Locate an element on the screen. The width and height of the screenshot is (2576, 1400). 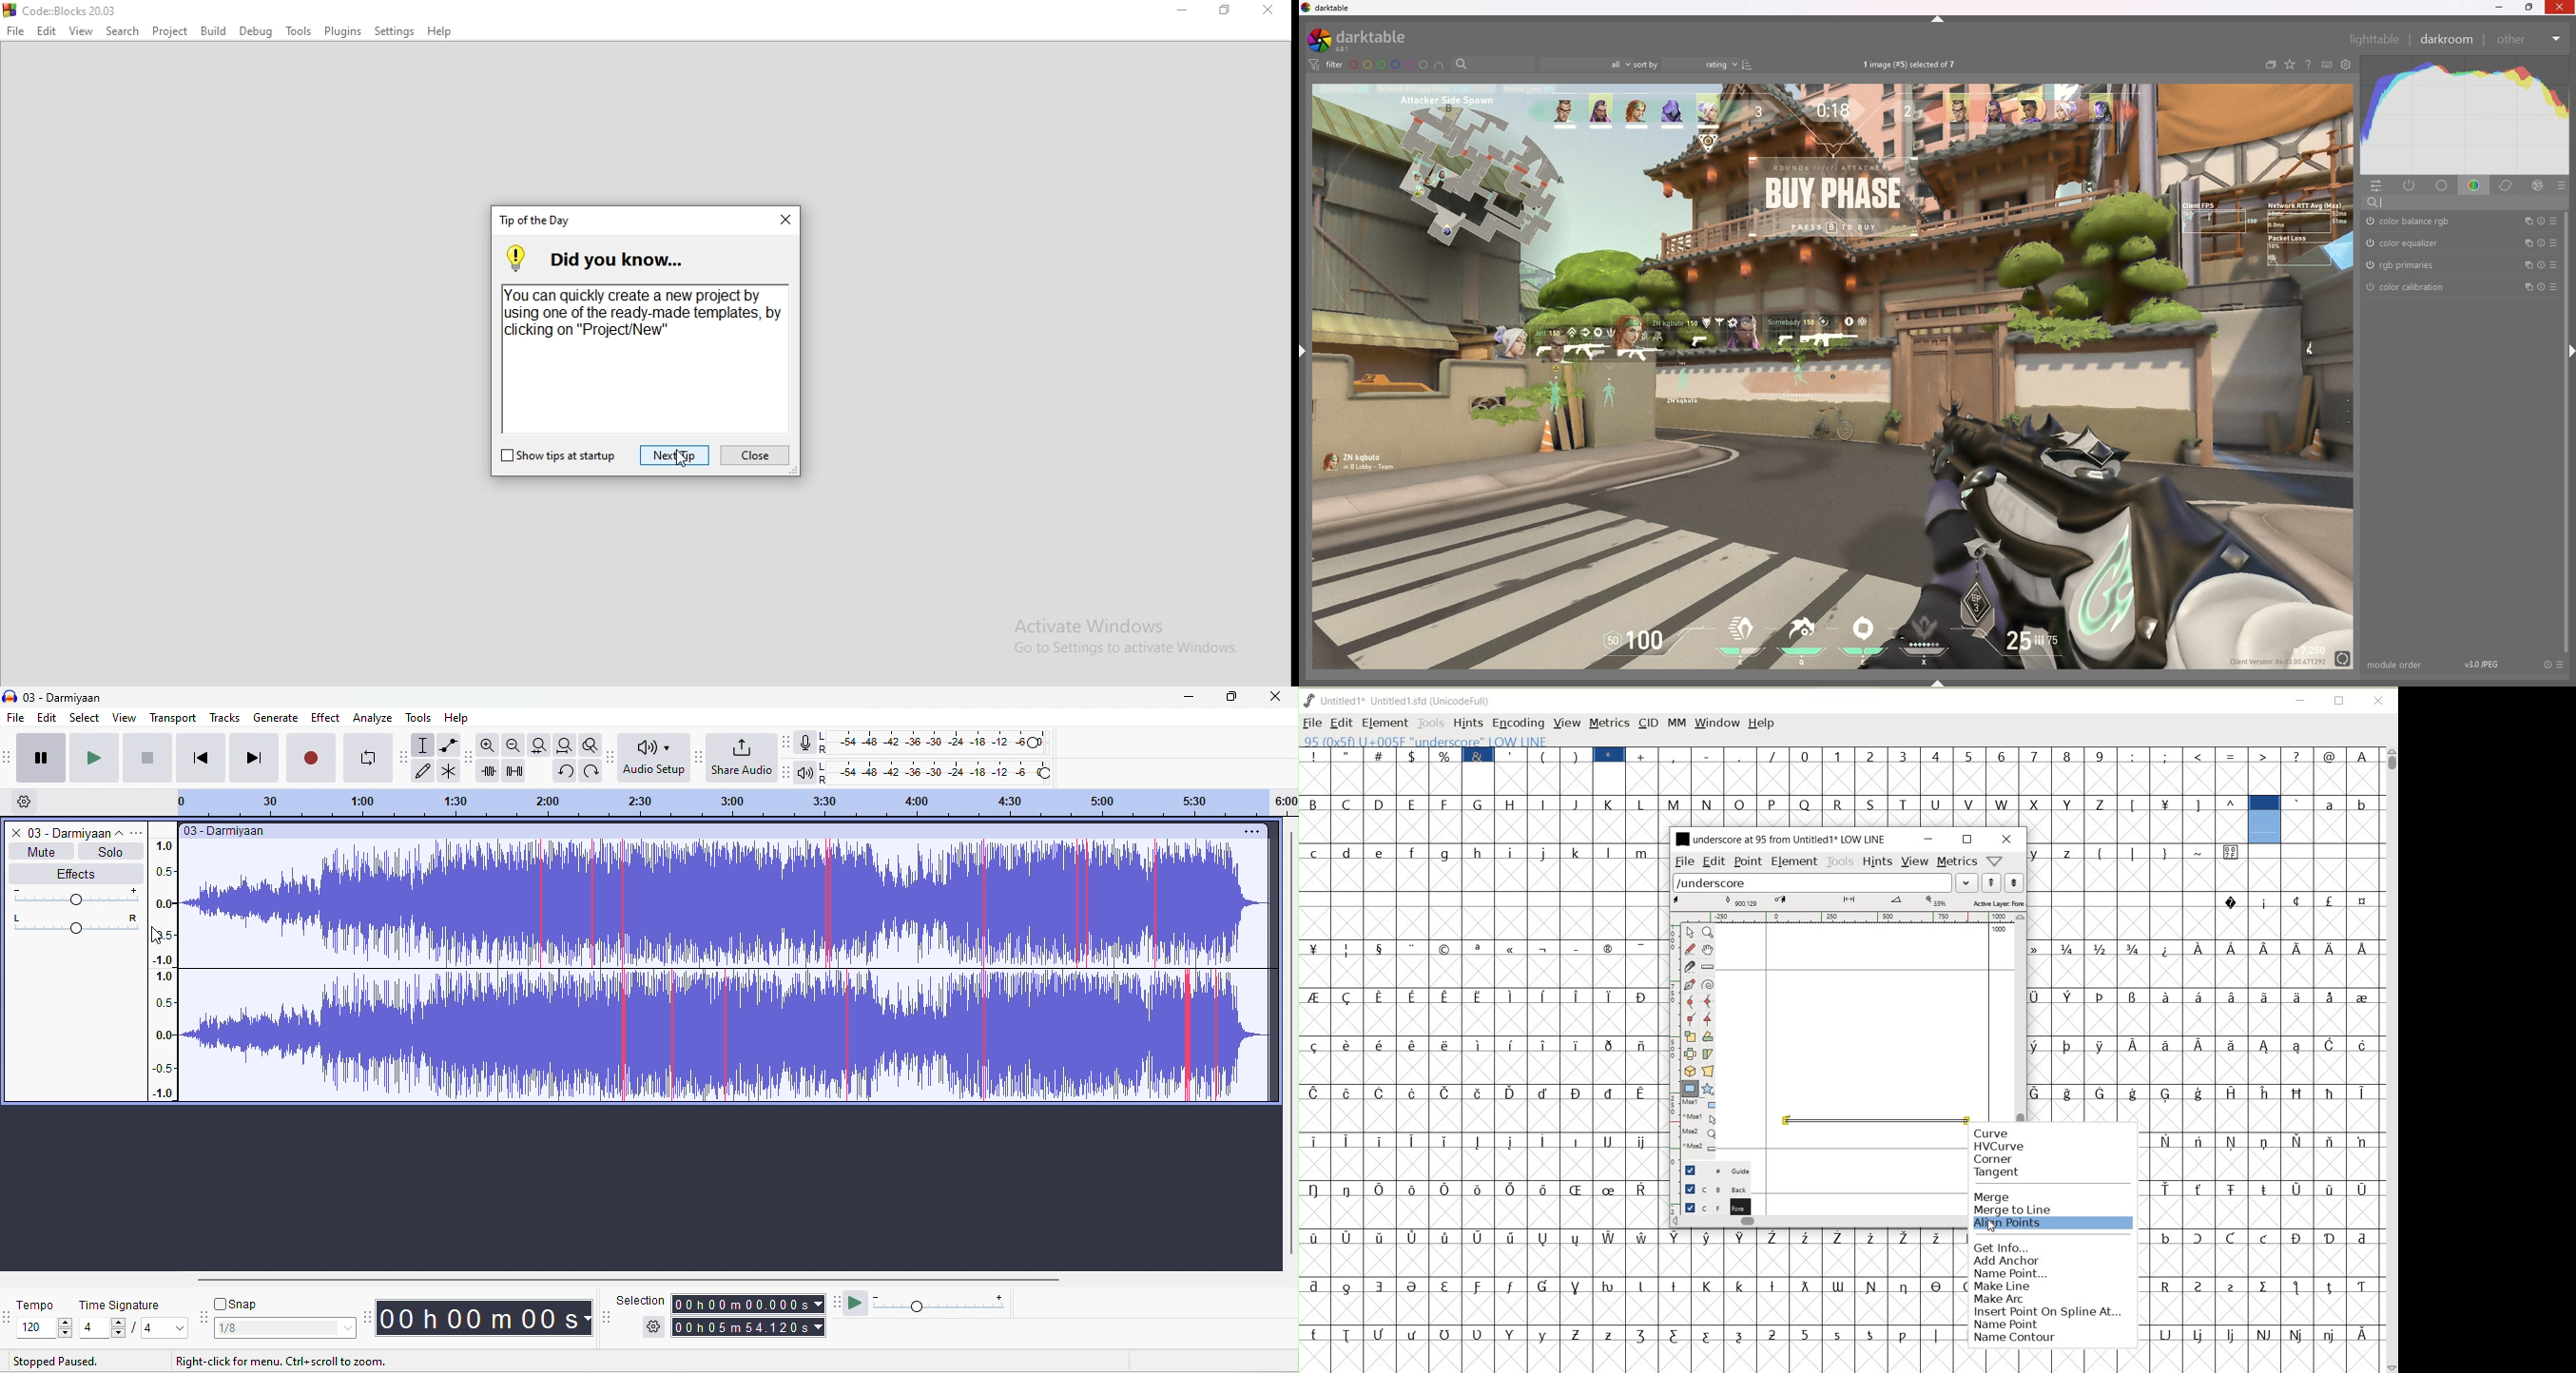
select is located at coordinates (84, 719).